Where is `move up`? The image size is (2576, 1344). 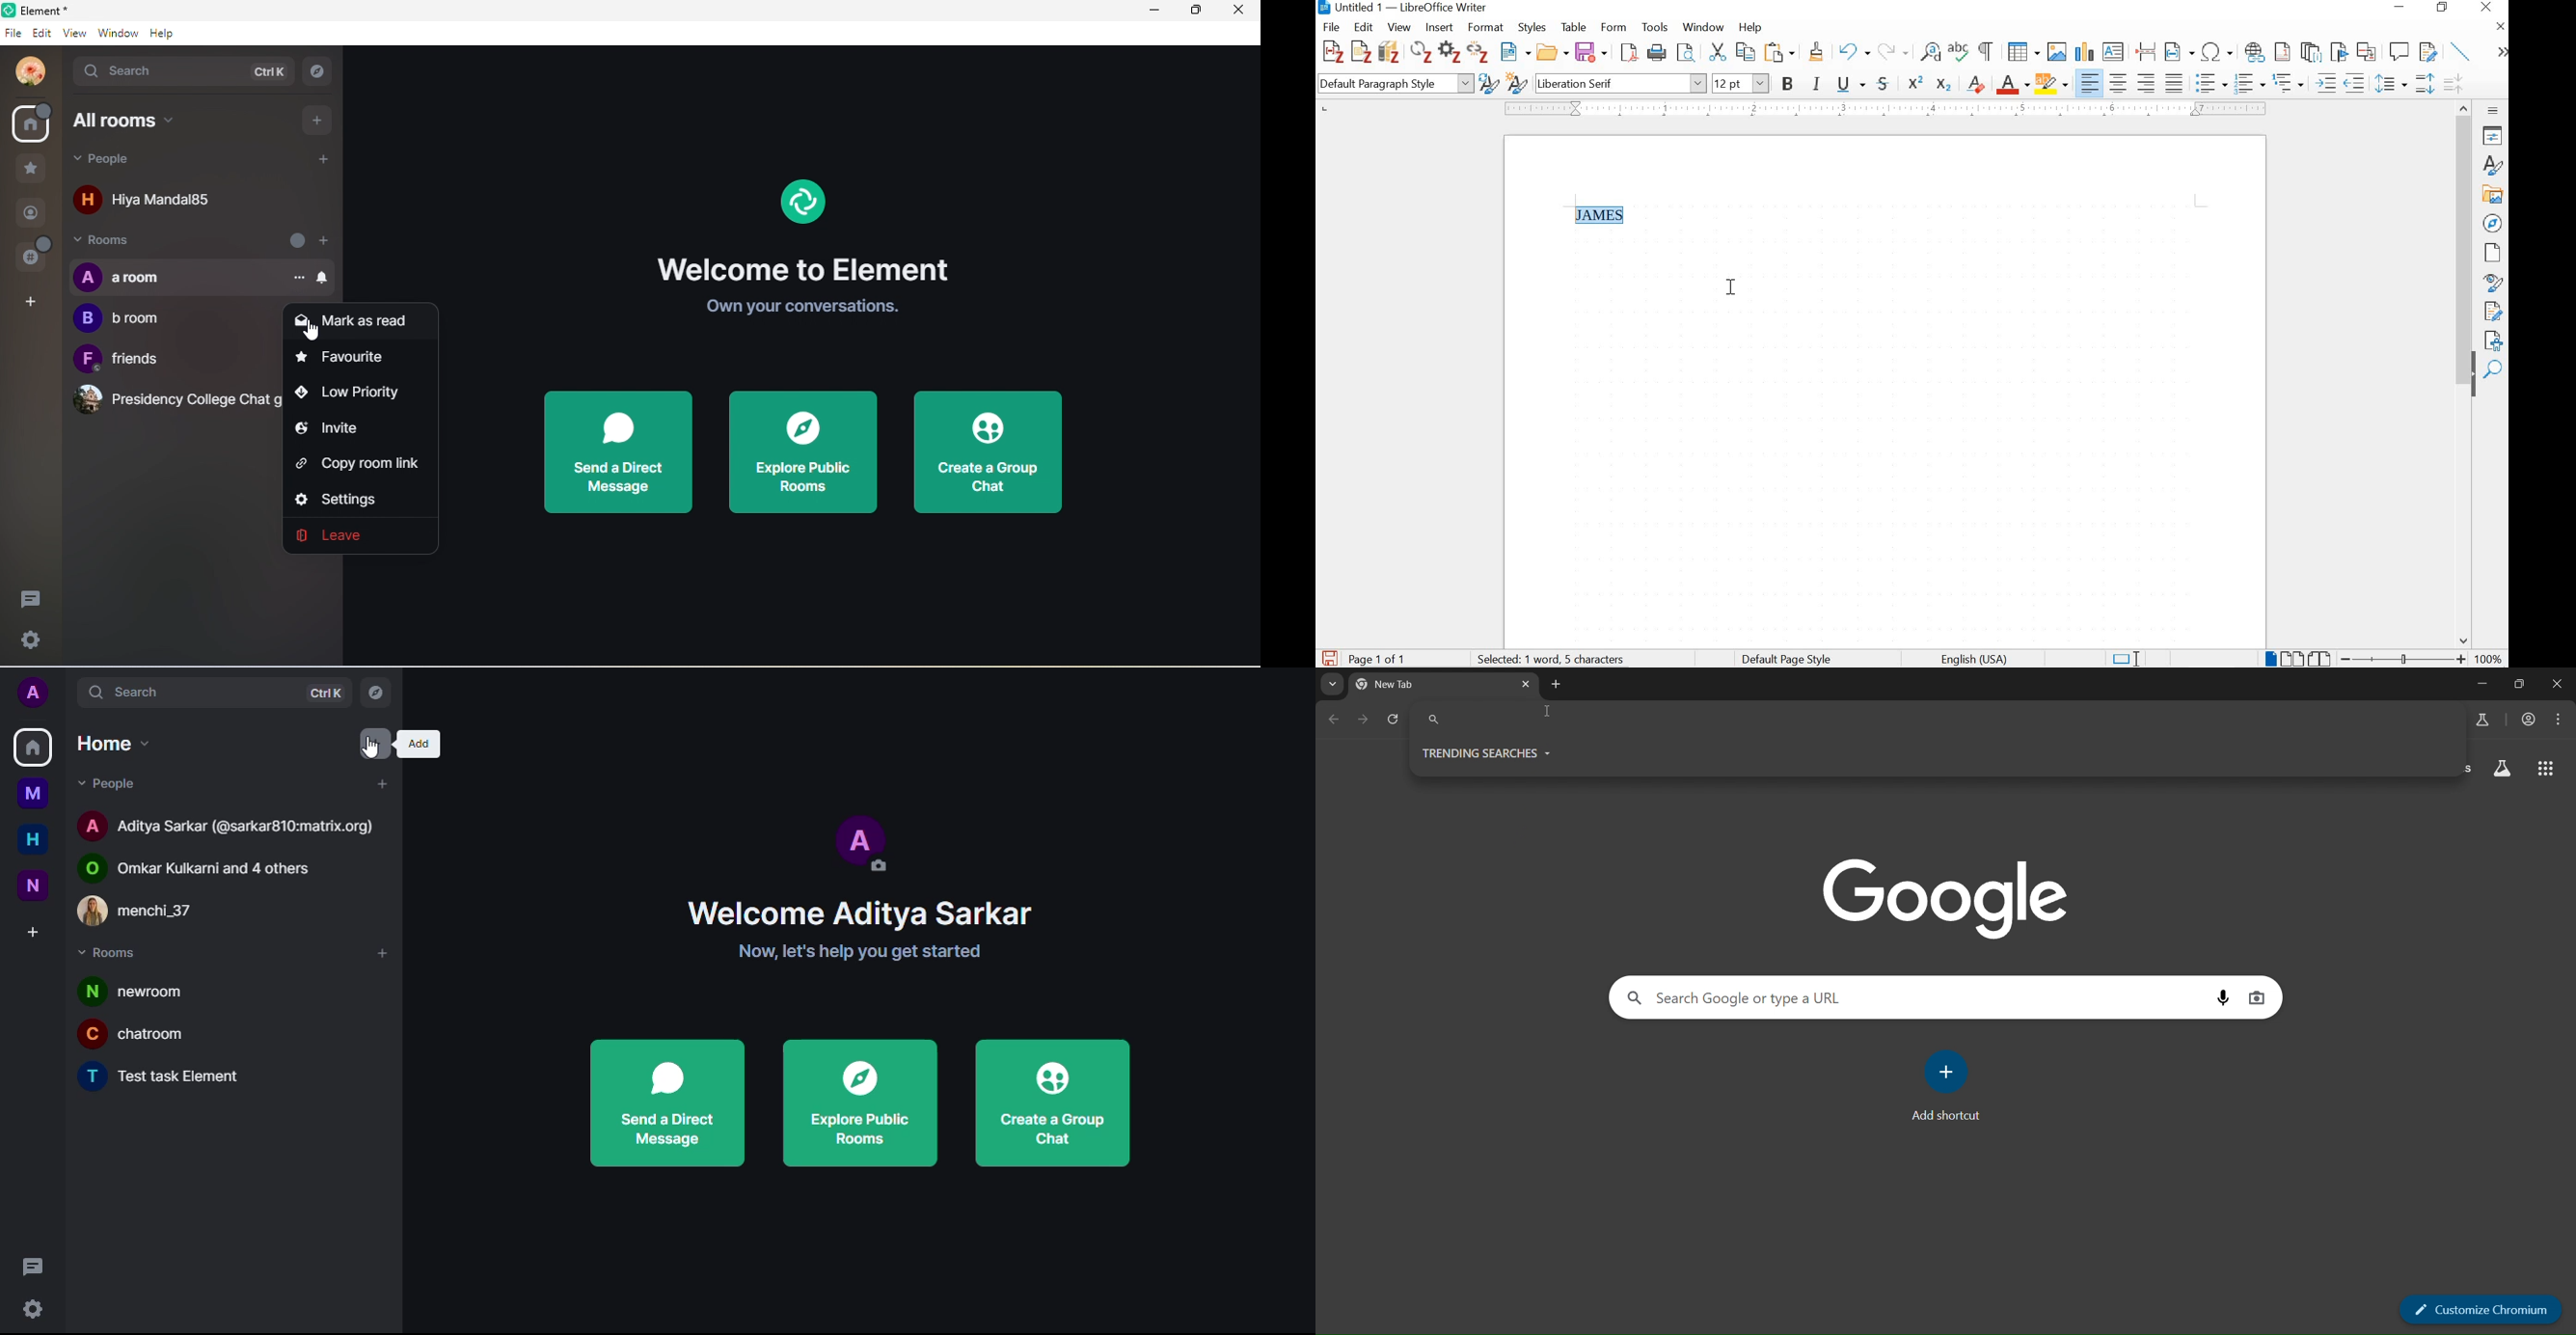
move up is located at coordinates (2465, 106).